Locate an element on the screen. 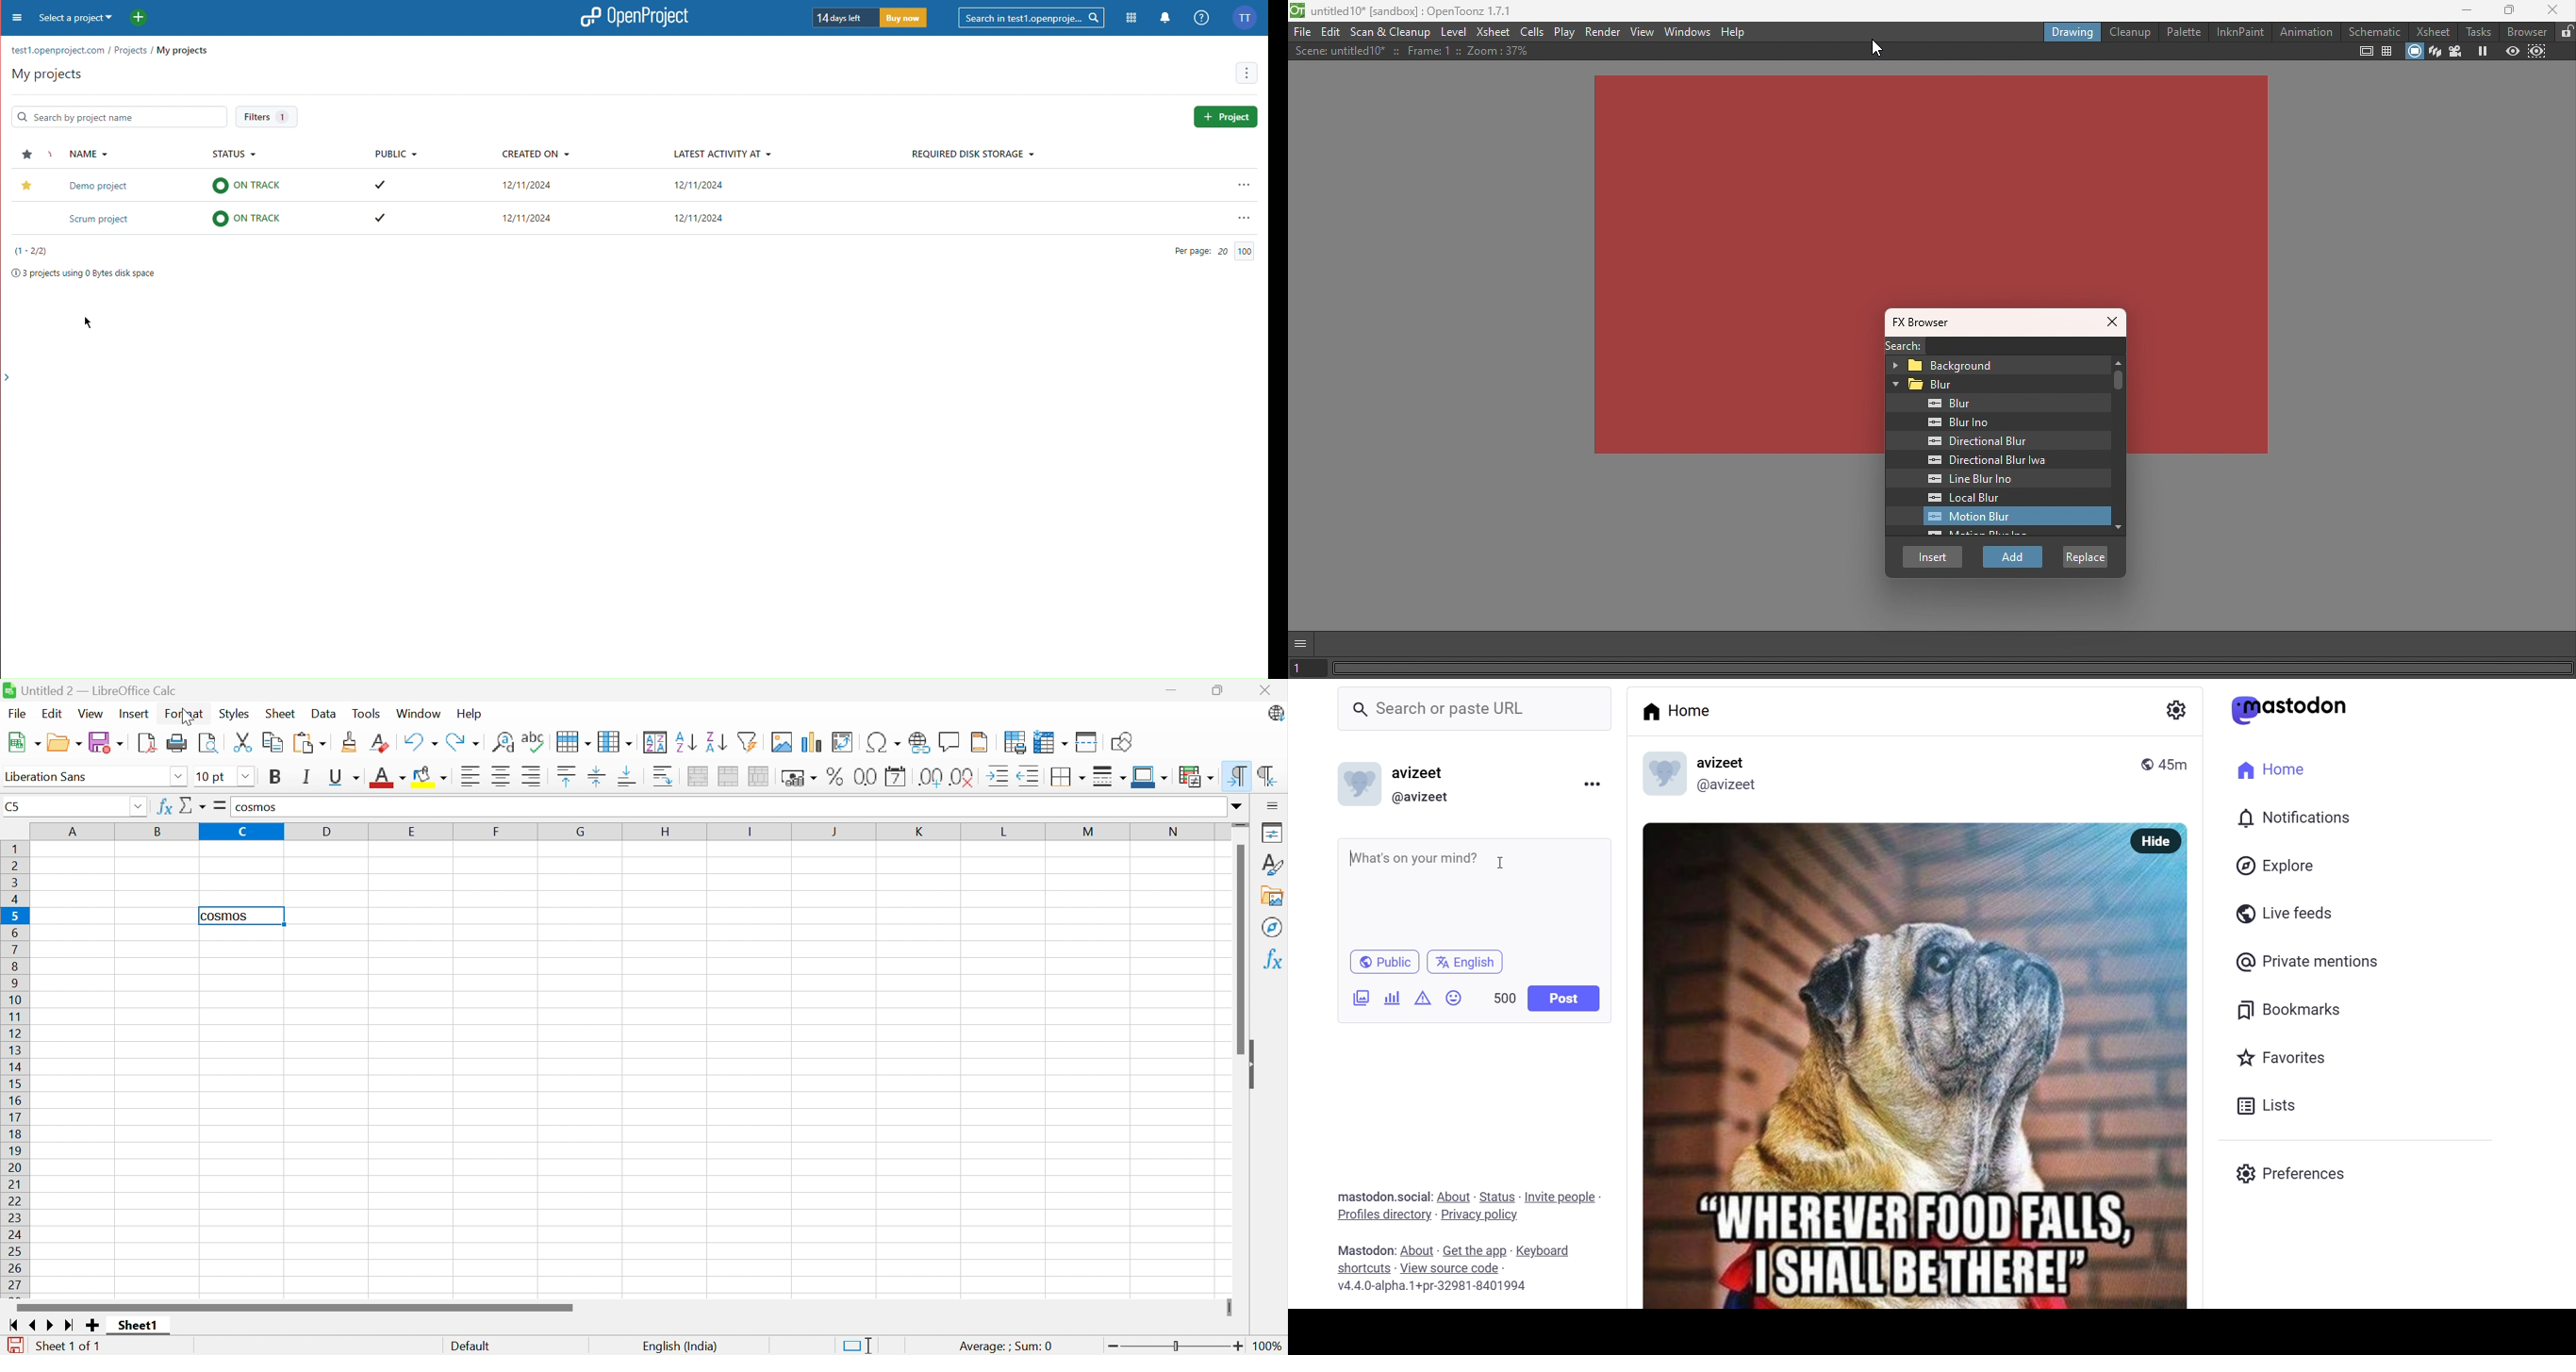 Image resolution: width=2576 pixels, height=1372 pixels. Align left is located at coordinates (471, 776).